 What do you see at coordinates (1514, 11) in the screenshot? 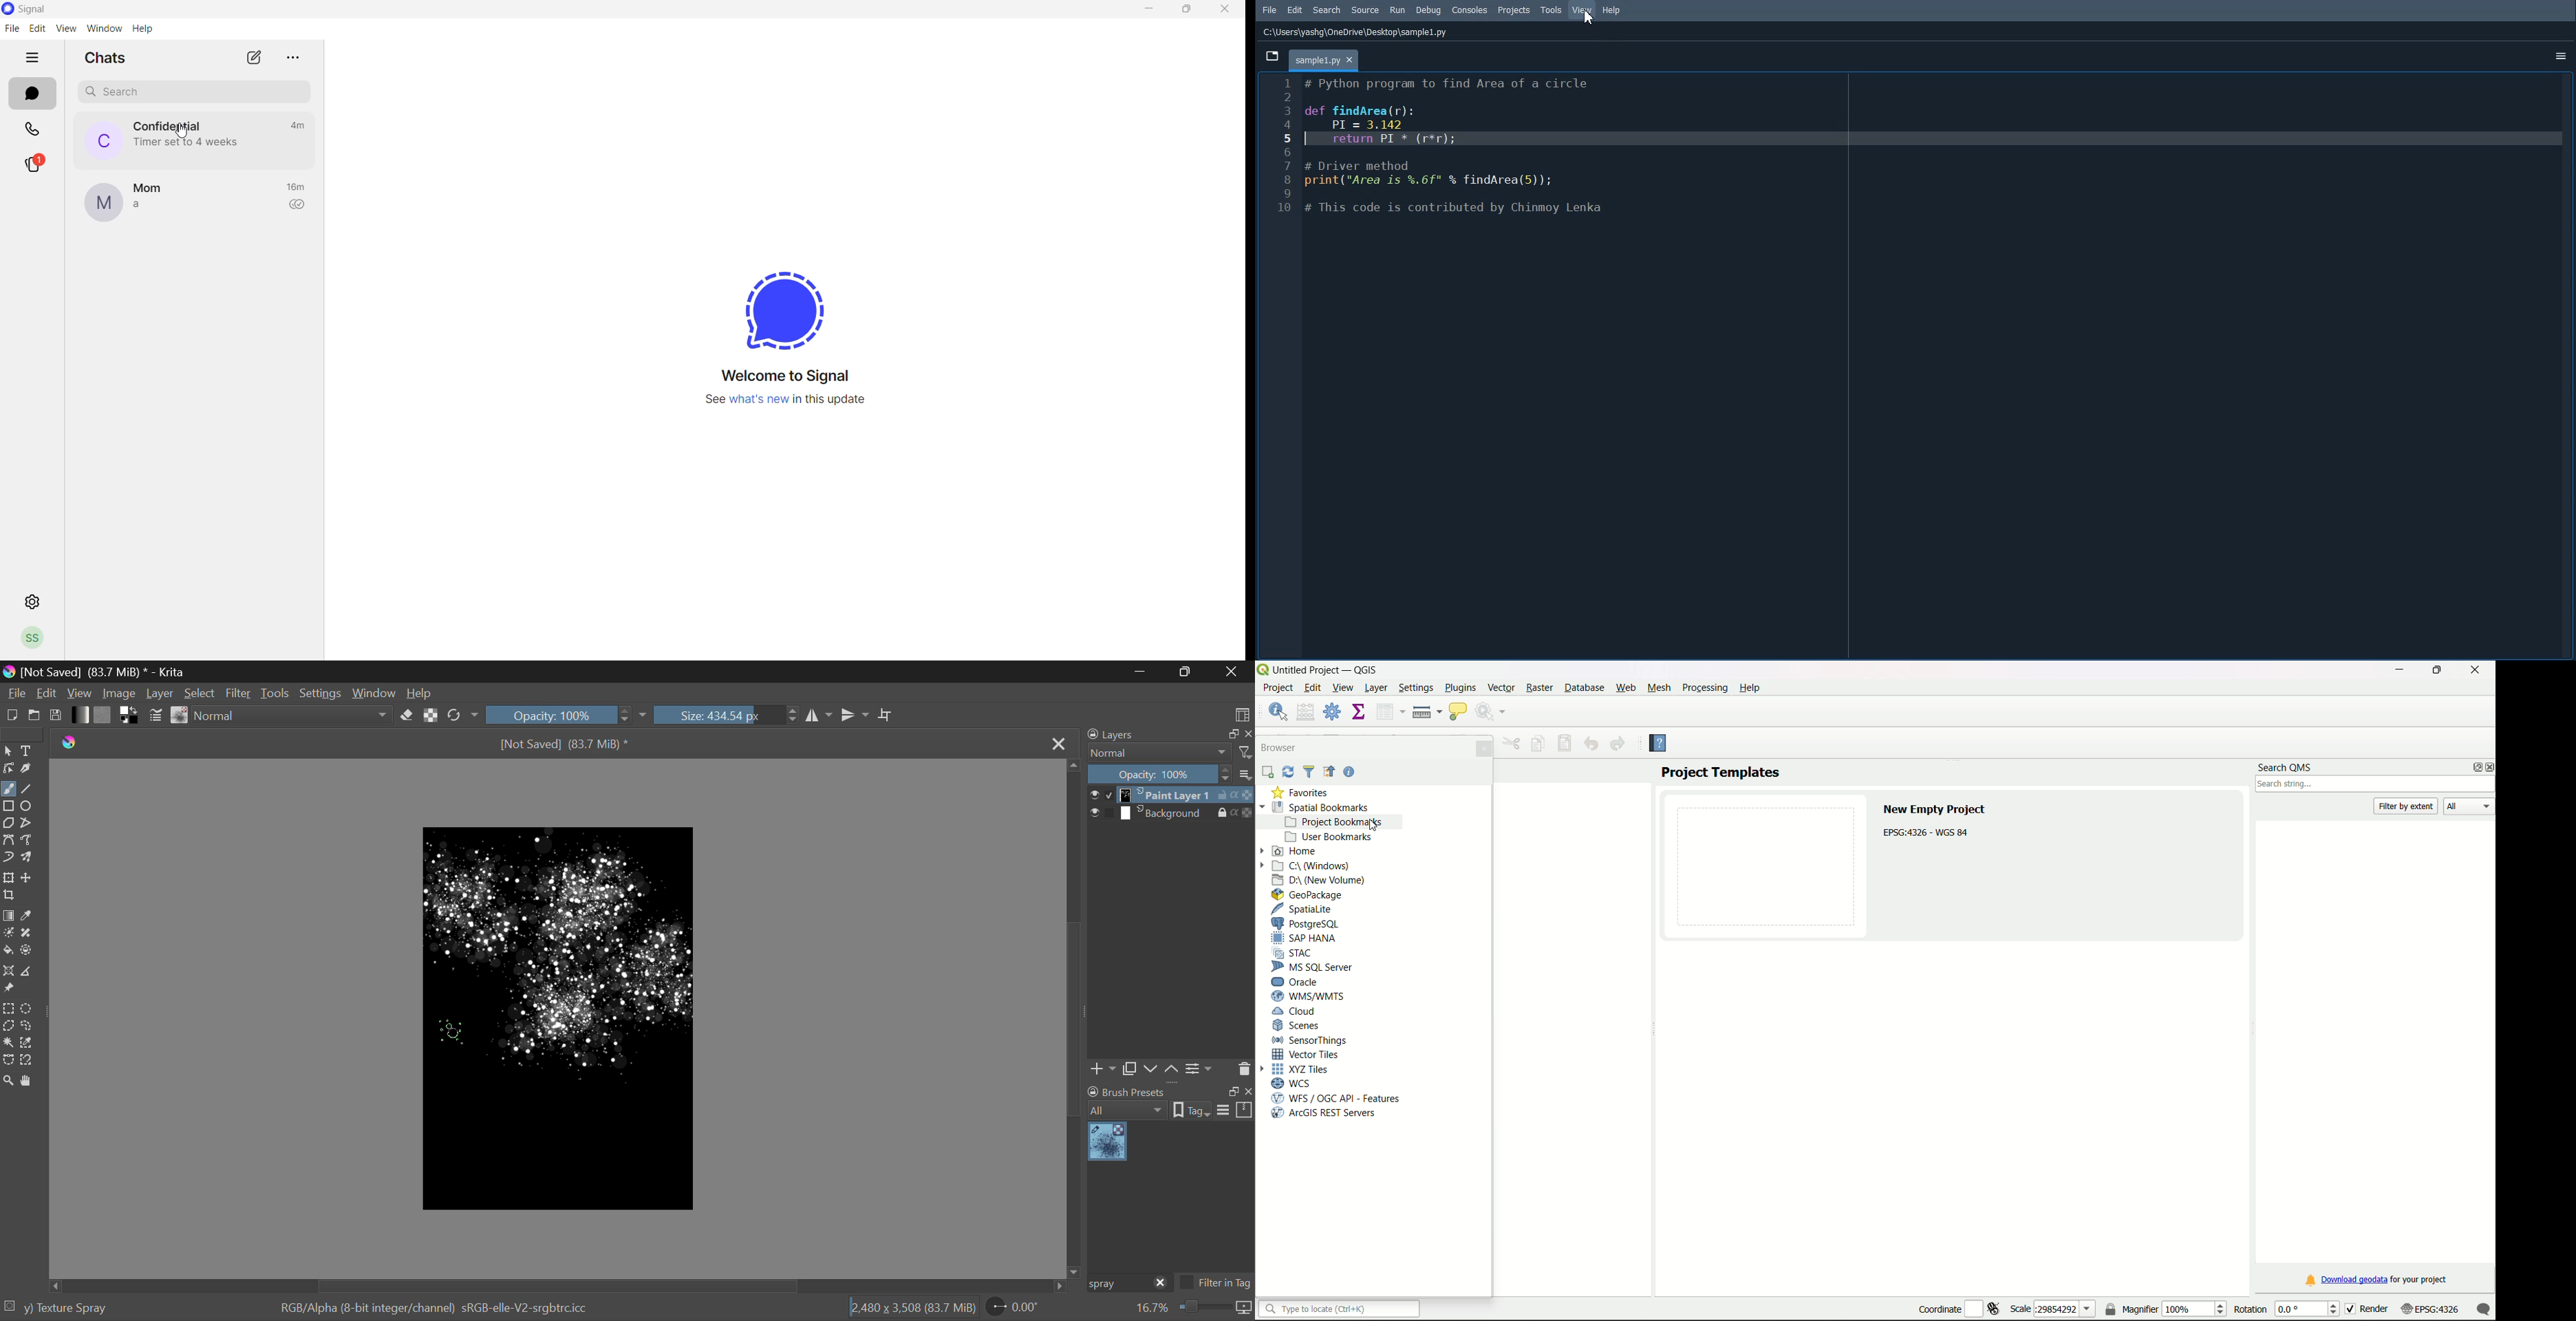
I see `Projects` at bounding box center [1514, 11].